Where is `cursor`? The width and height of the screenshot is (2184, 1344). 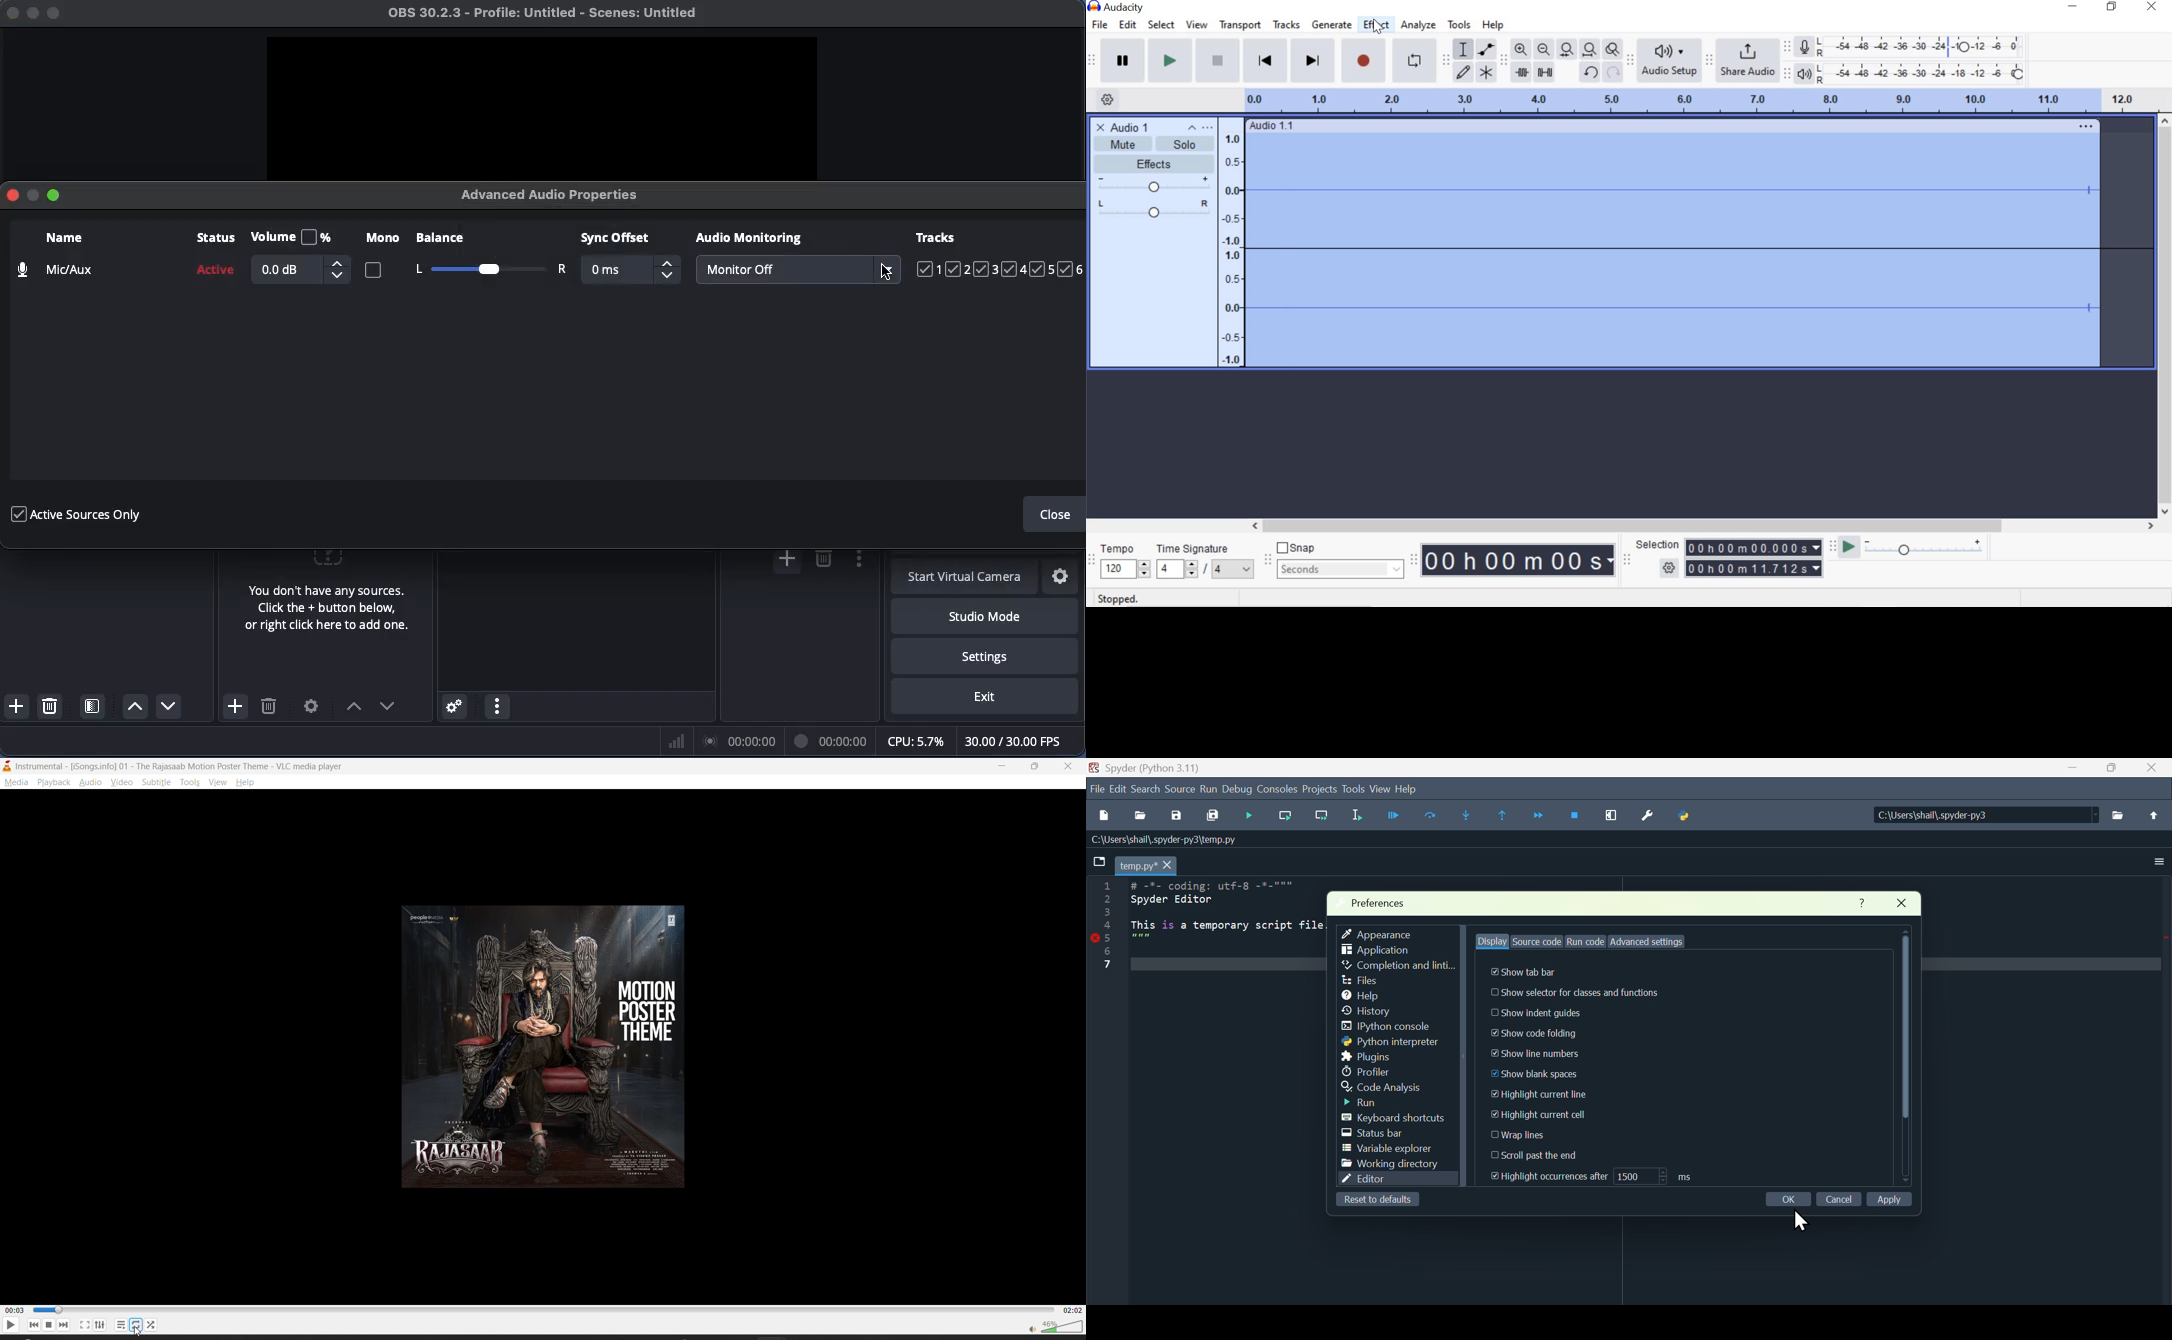 cursor is located at coordinates (888, 275).